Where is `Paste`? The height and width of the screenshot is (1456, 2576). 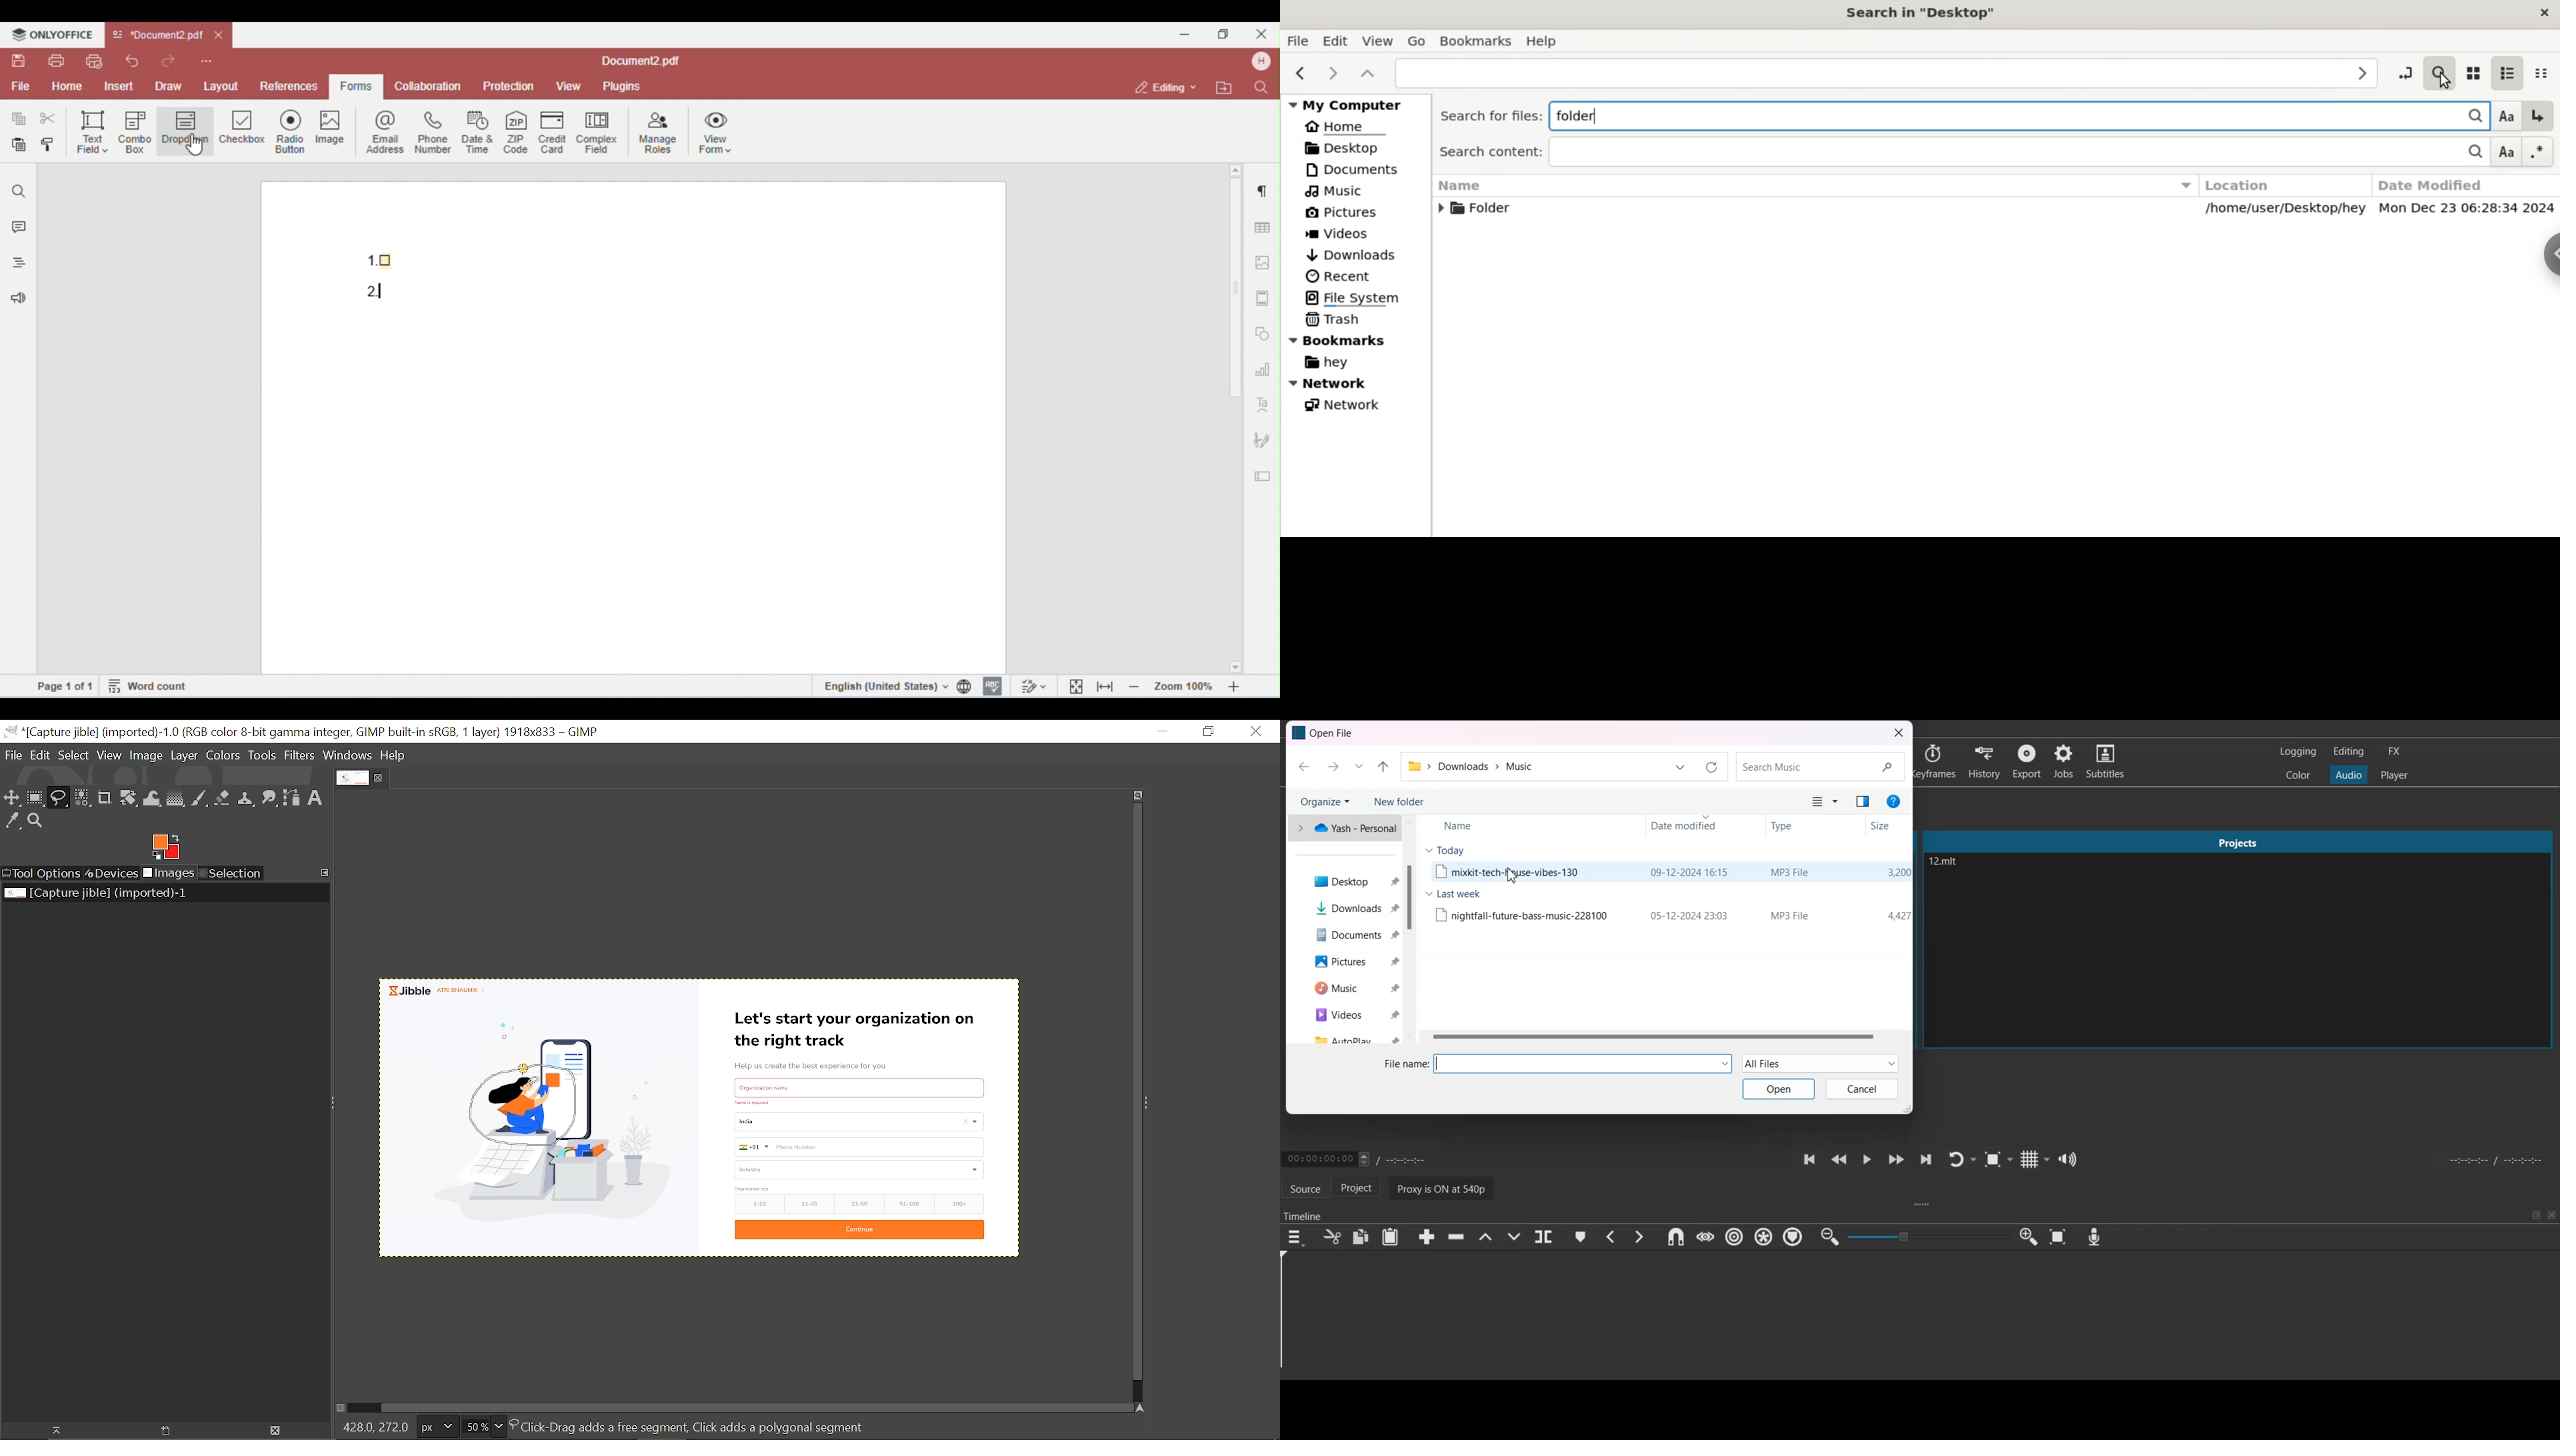 Paste is located at coordinates (1390, 1237).